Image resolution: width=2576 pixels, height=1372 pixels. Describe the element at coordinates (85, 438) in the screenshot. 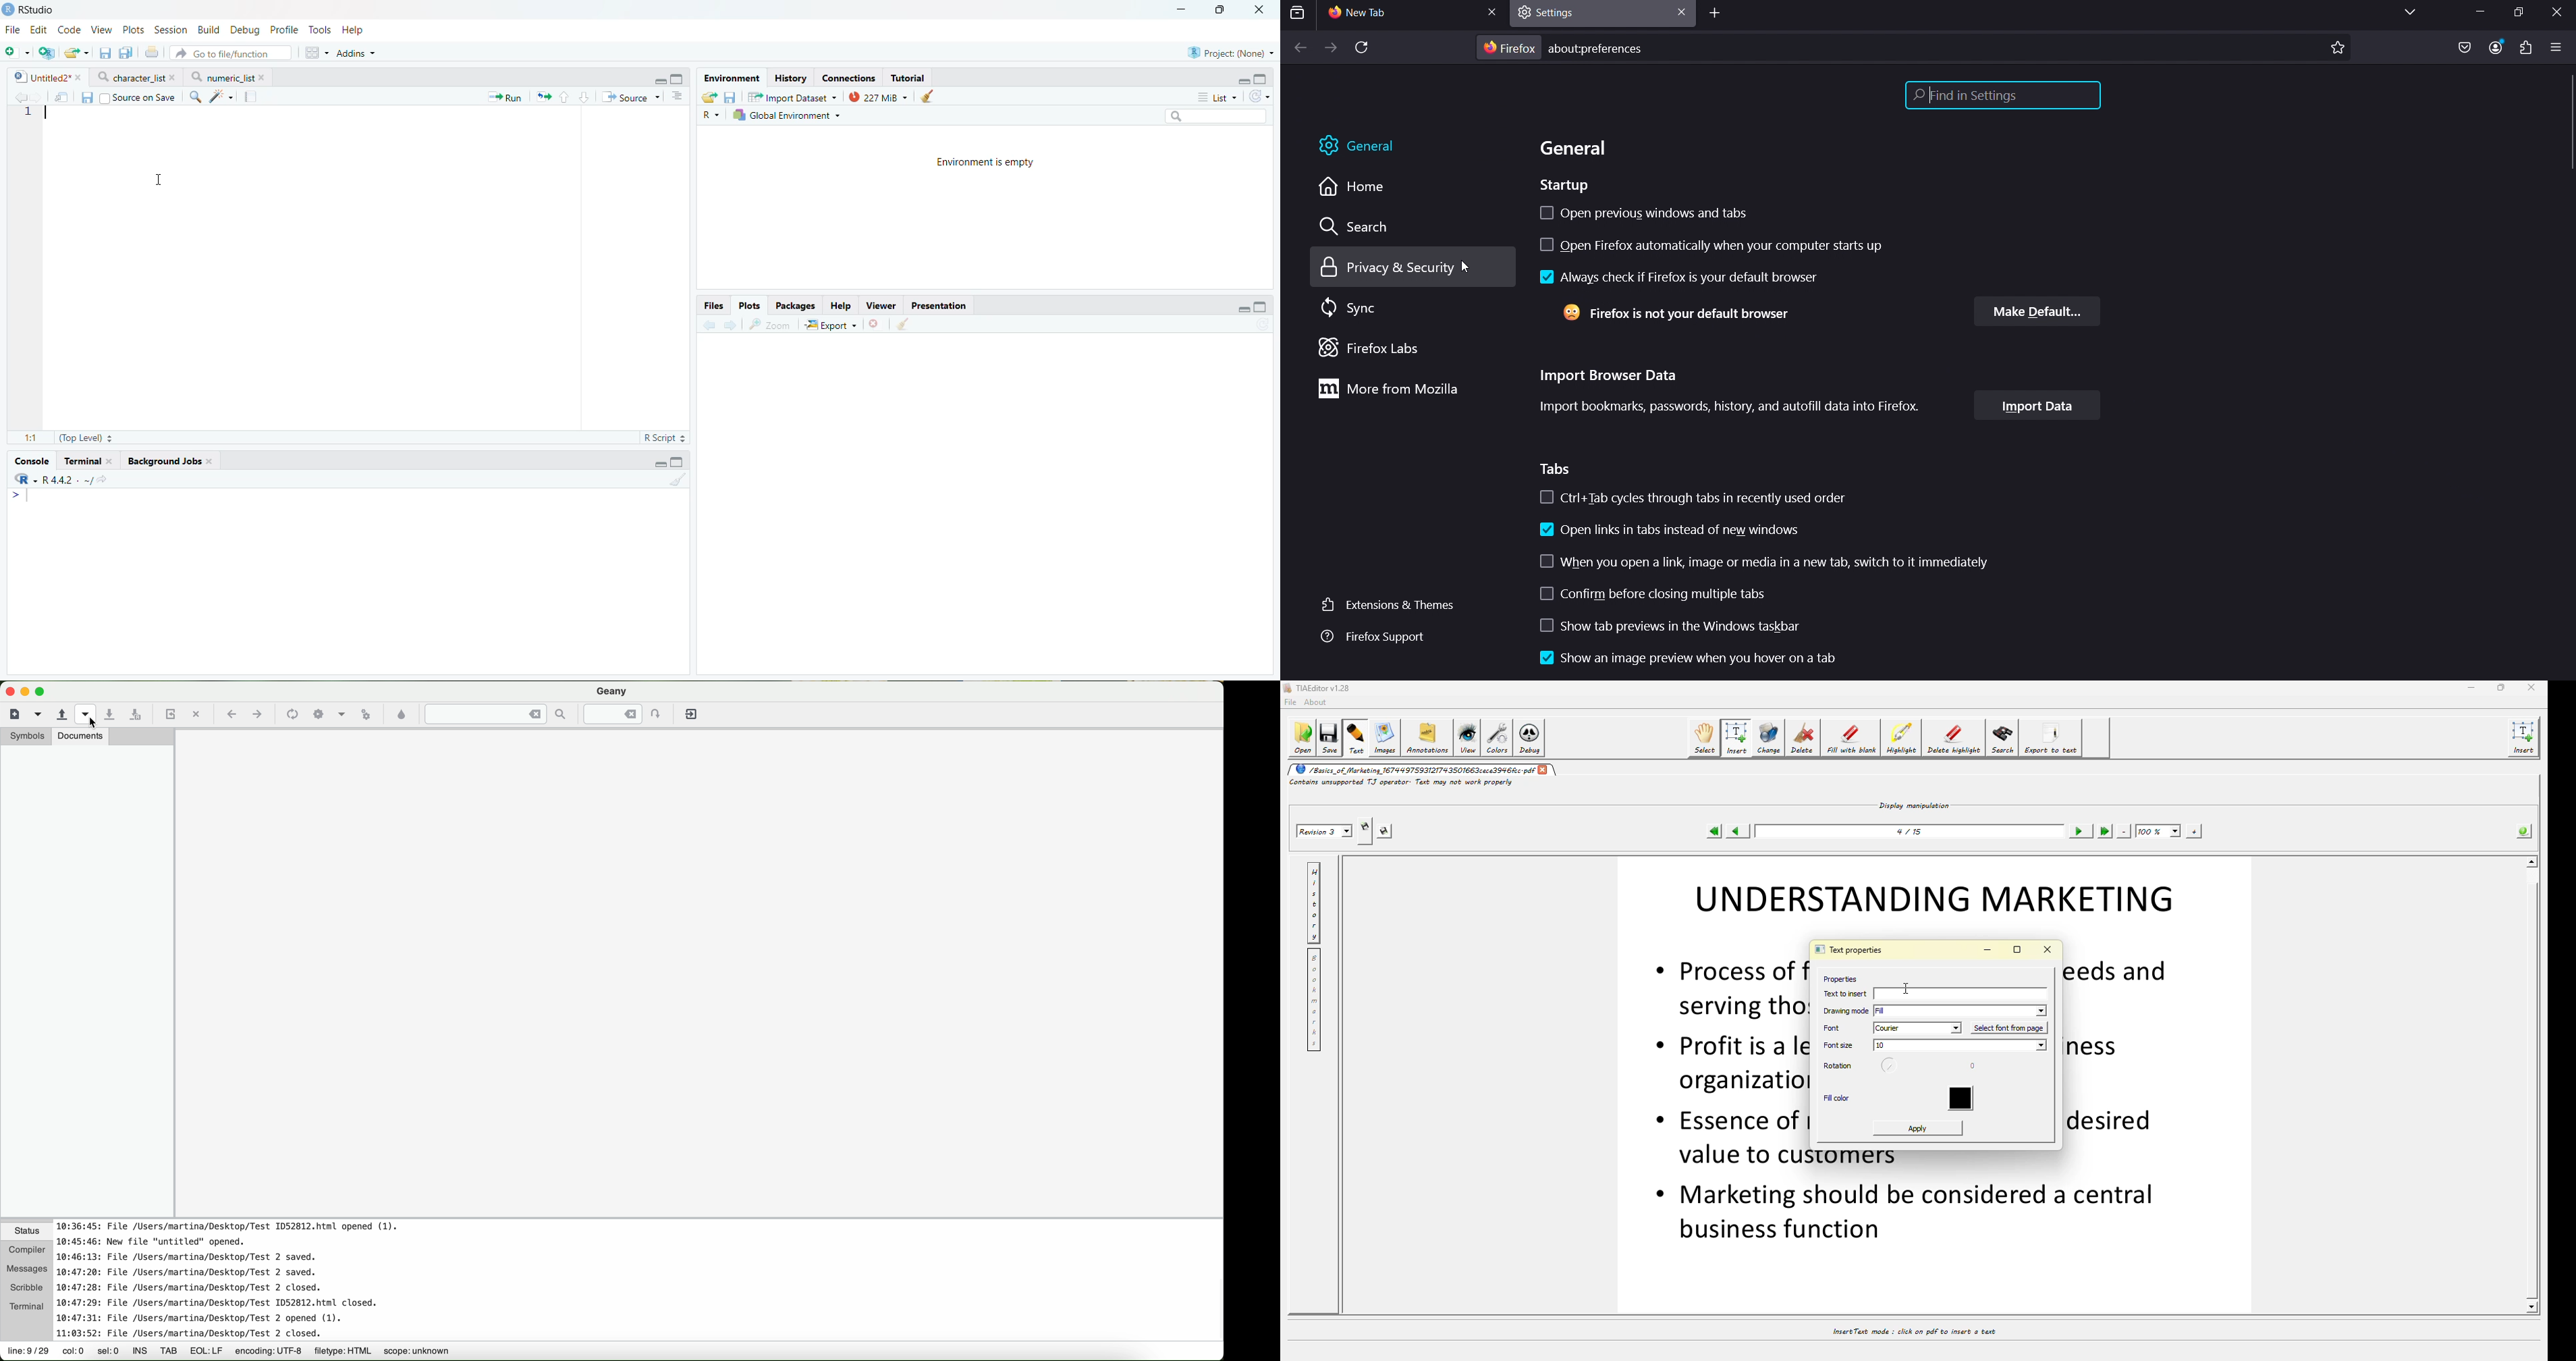

I see `(Top Level)` at that location.